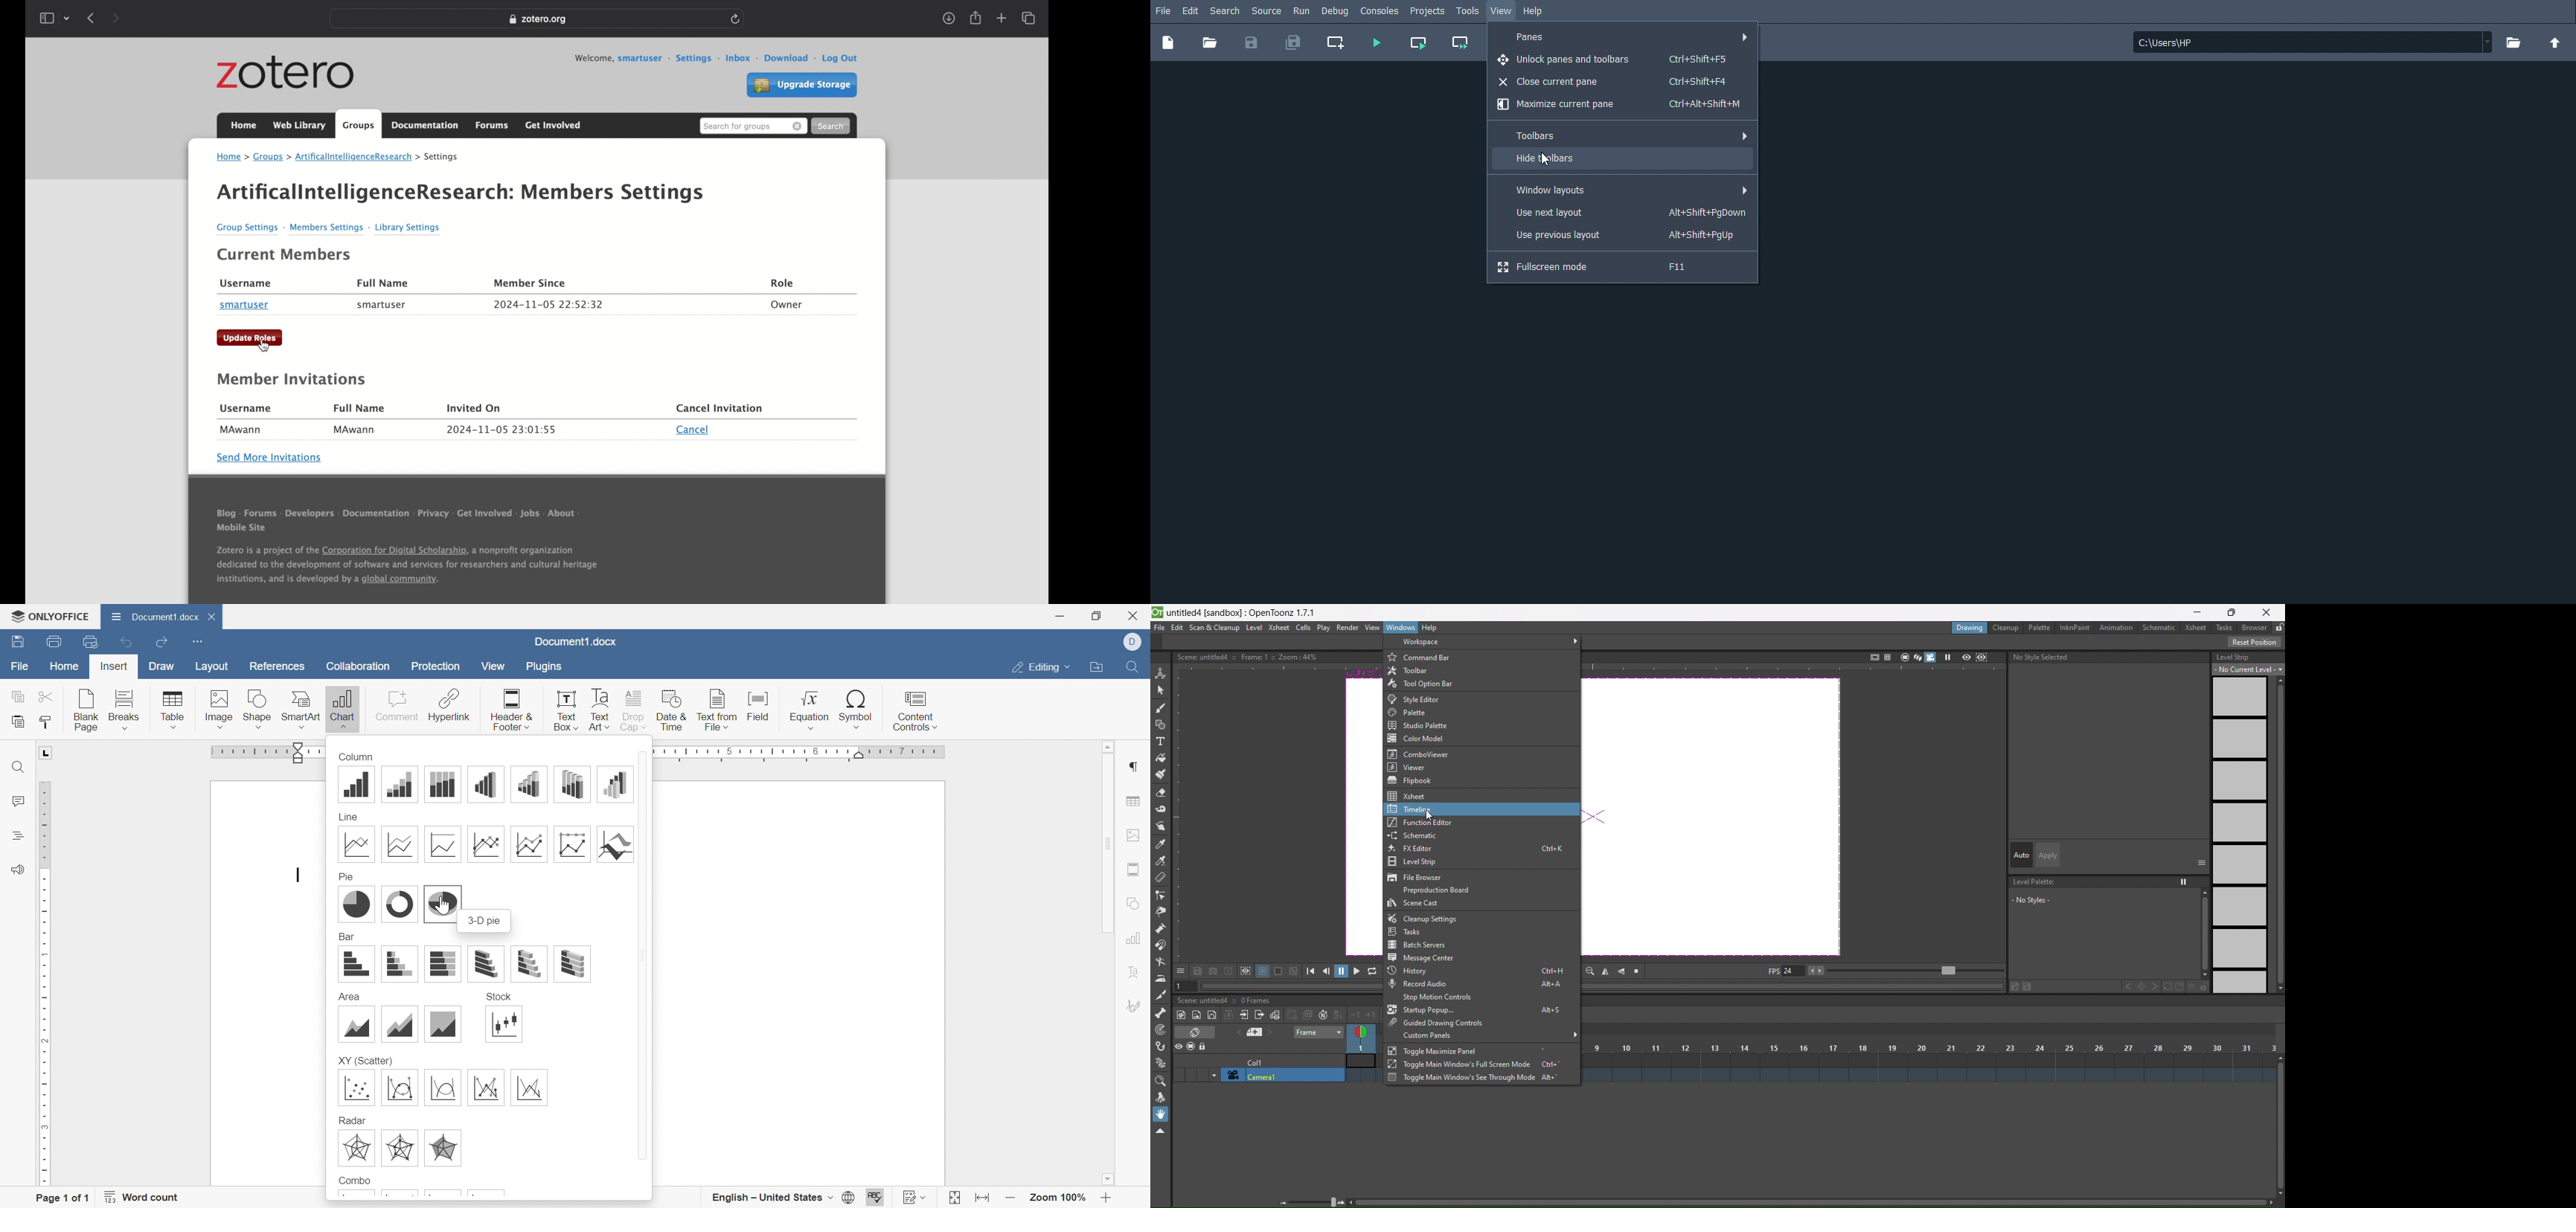 This screenshot has height=1232, width=2576. What do you see at coordinates (247, 283) in the screenshot?
I see `Username` at bounding box center [247, 283].